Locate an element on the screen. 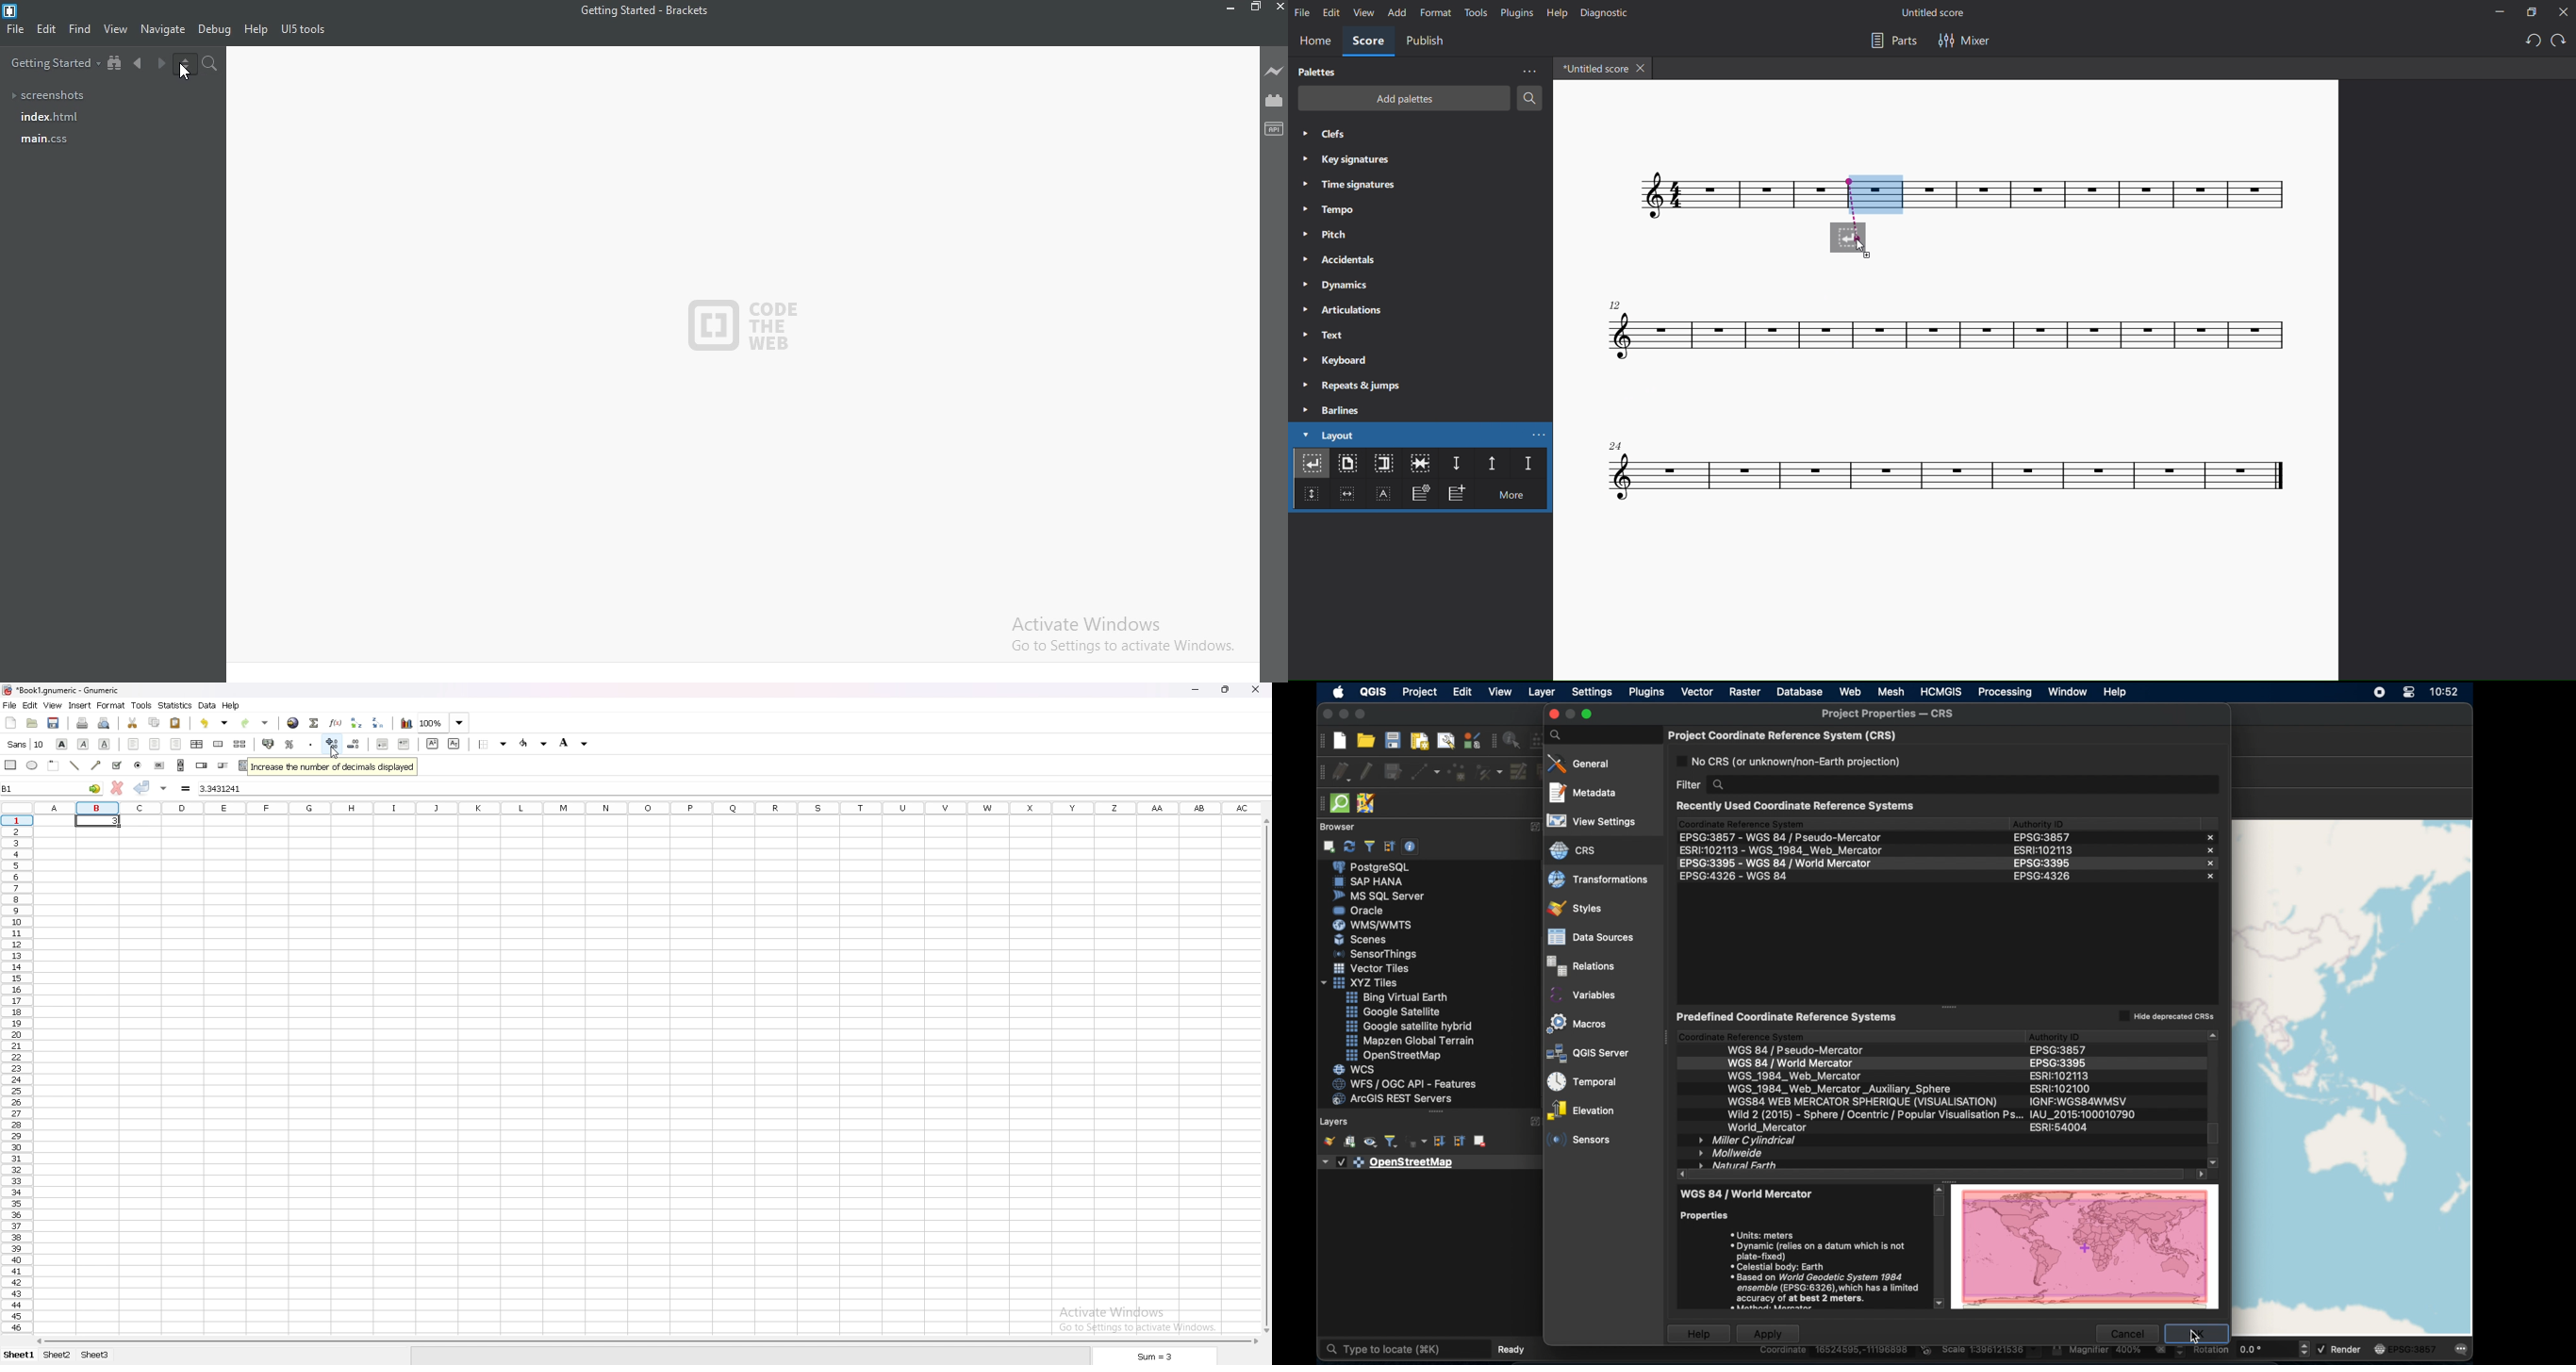 Image resolution: width=2576 pixels, height=1372 pixels. insert vertical frame is located at coordinates (1309, 500).